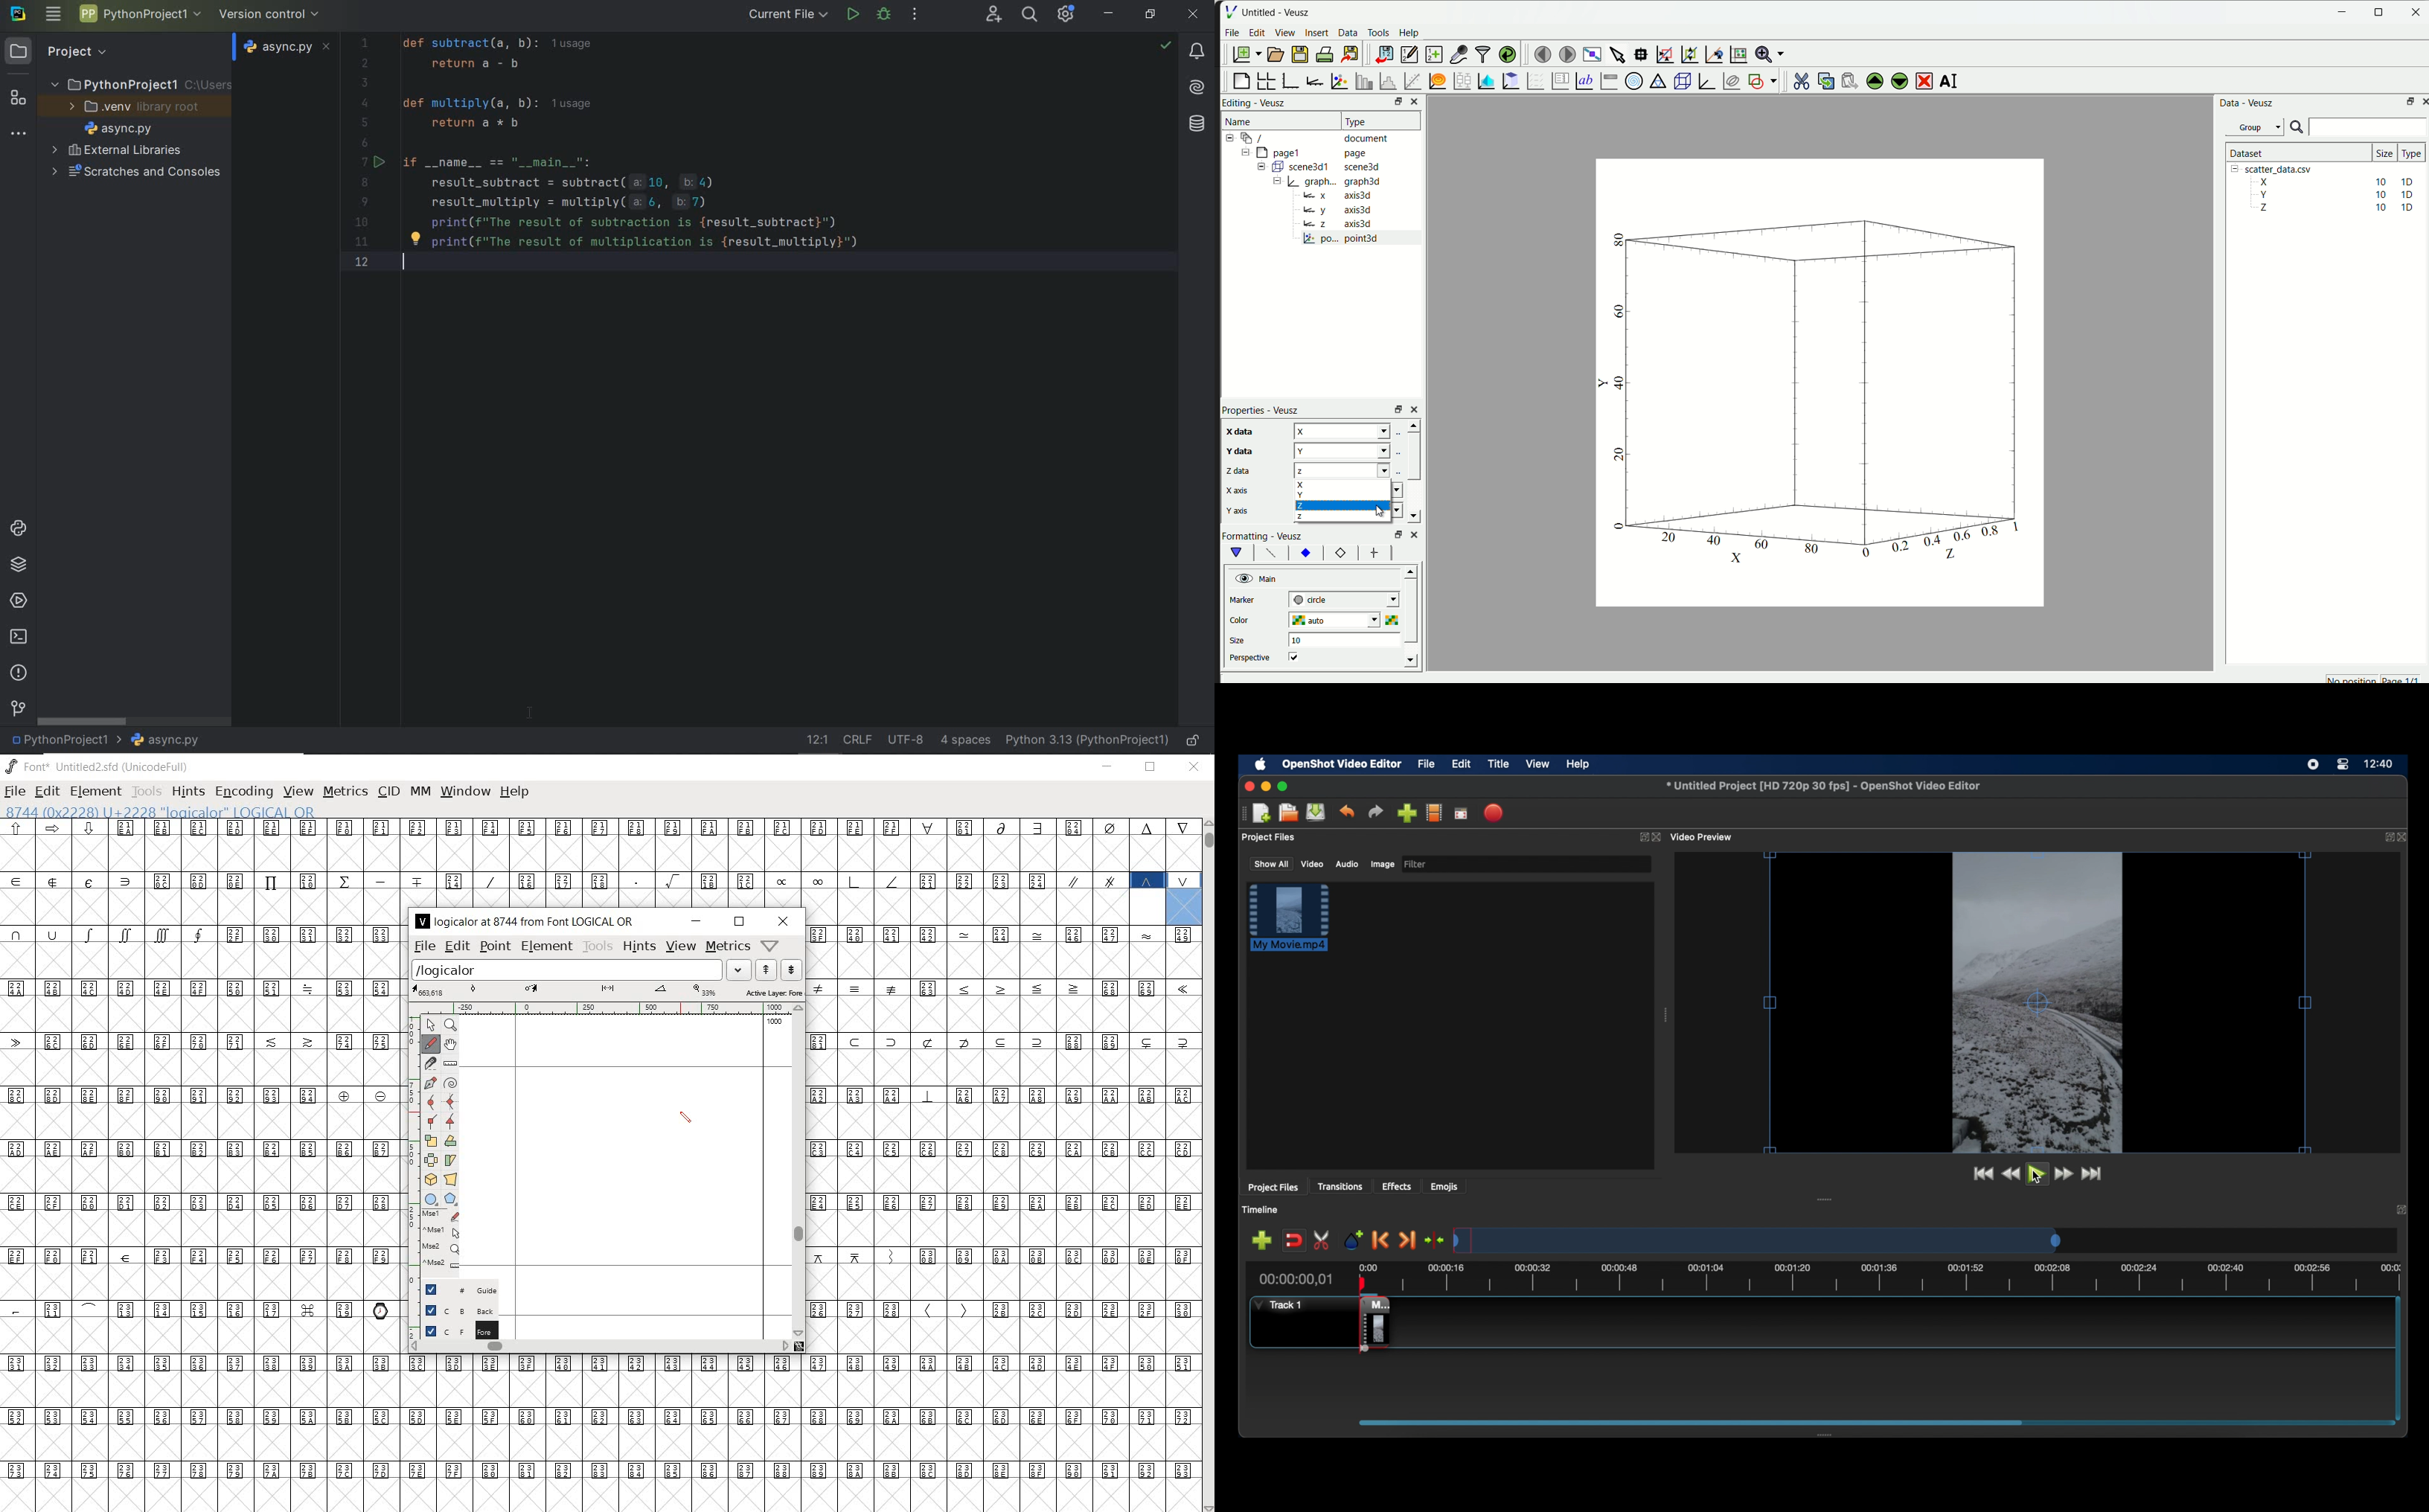 The width and height of the screenshot is (2436, 1512). What do you see at coordinates (1378, 32) in the screenshot?
I see `Tools` at bounding box center [1378, 32].